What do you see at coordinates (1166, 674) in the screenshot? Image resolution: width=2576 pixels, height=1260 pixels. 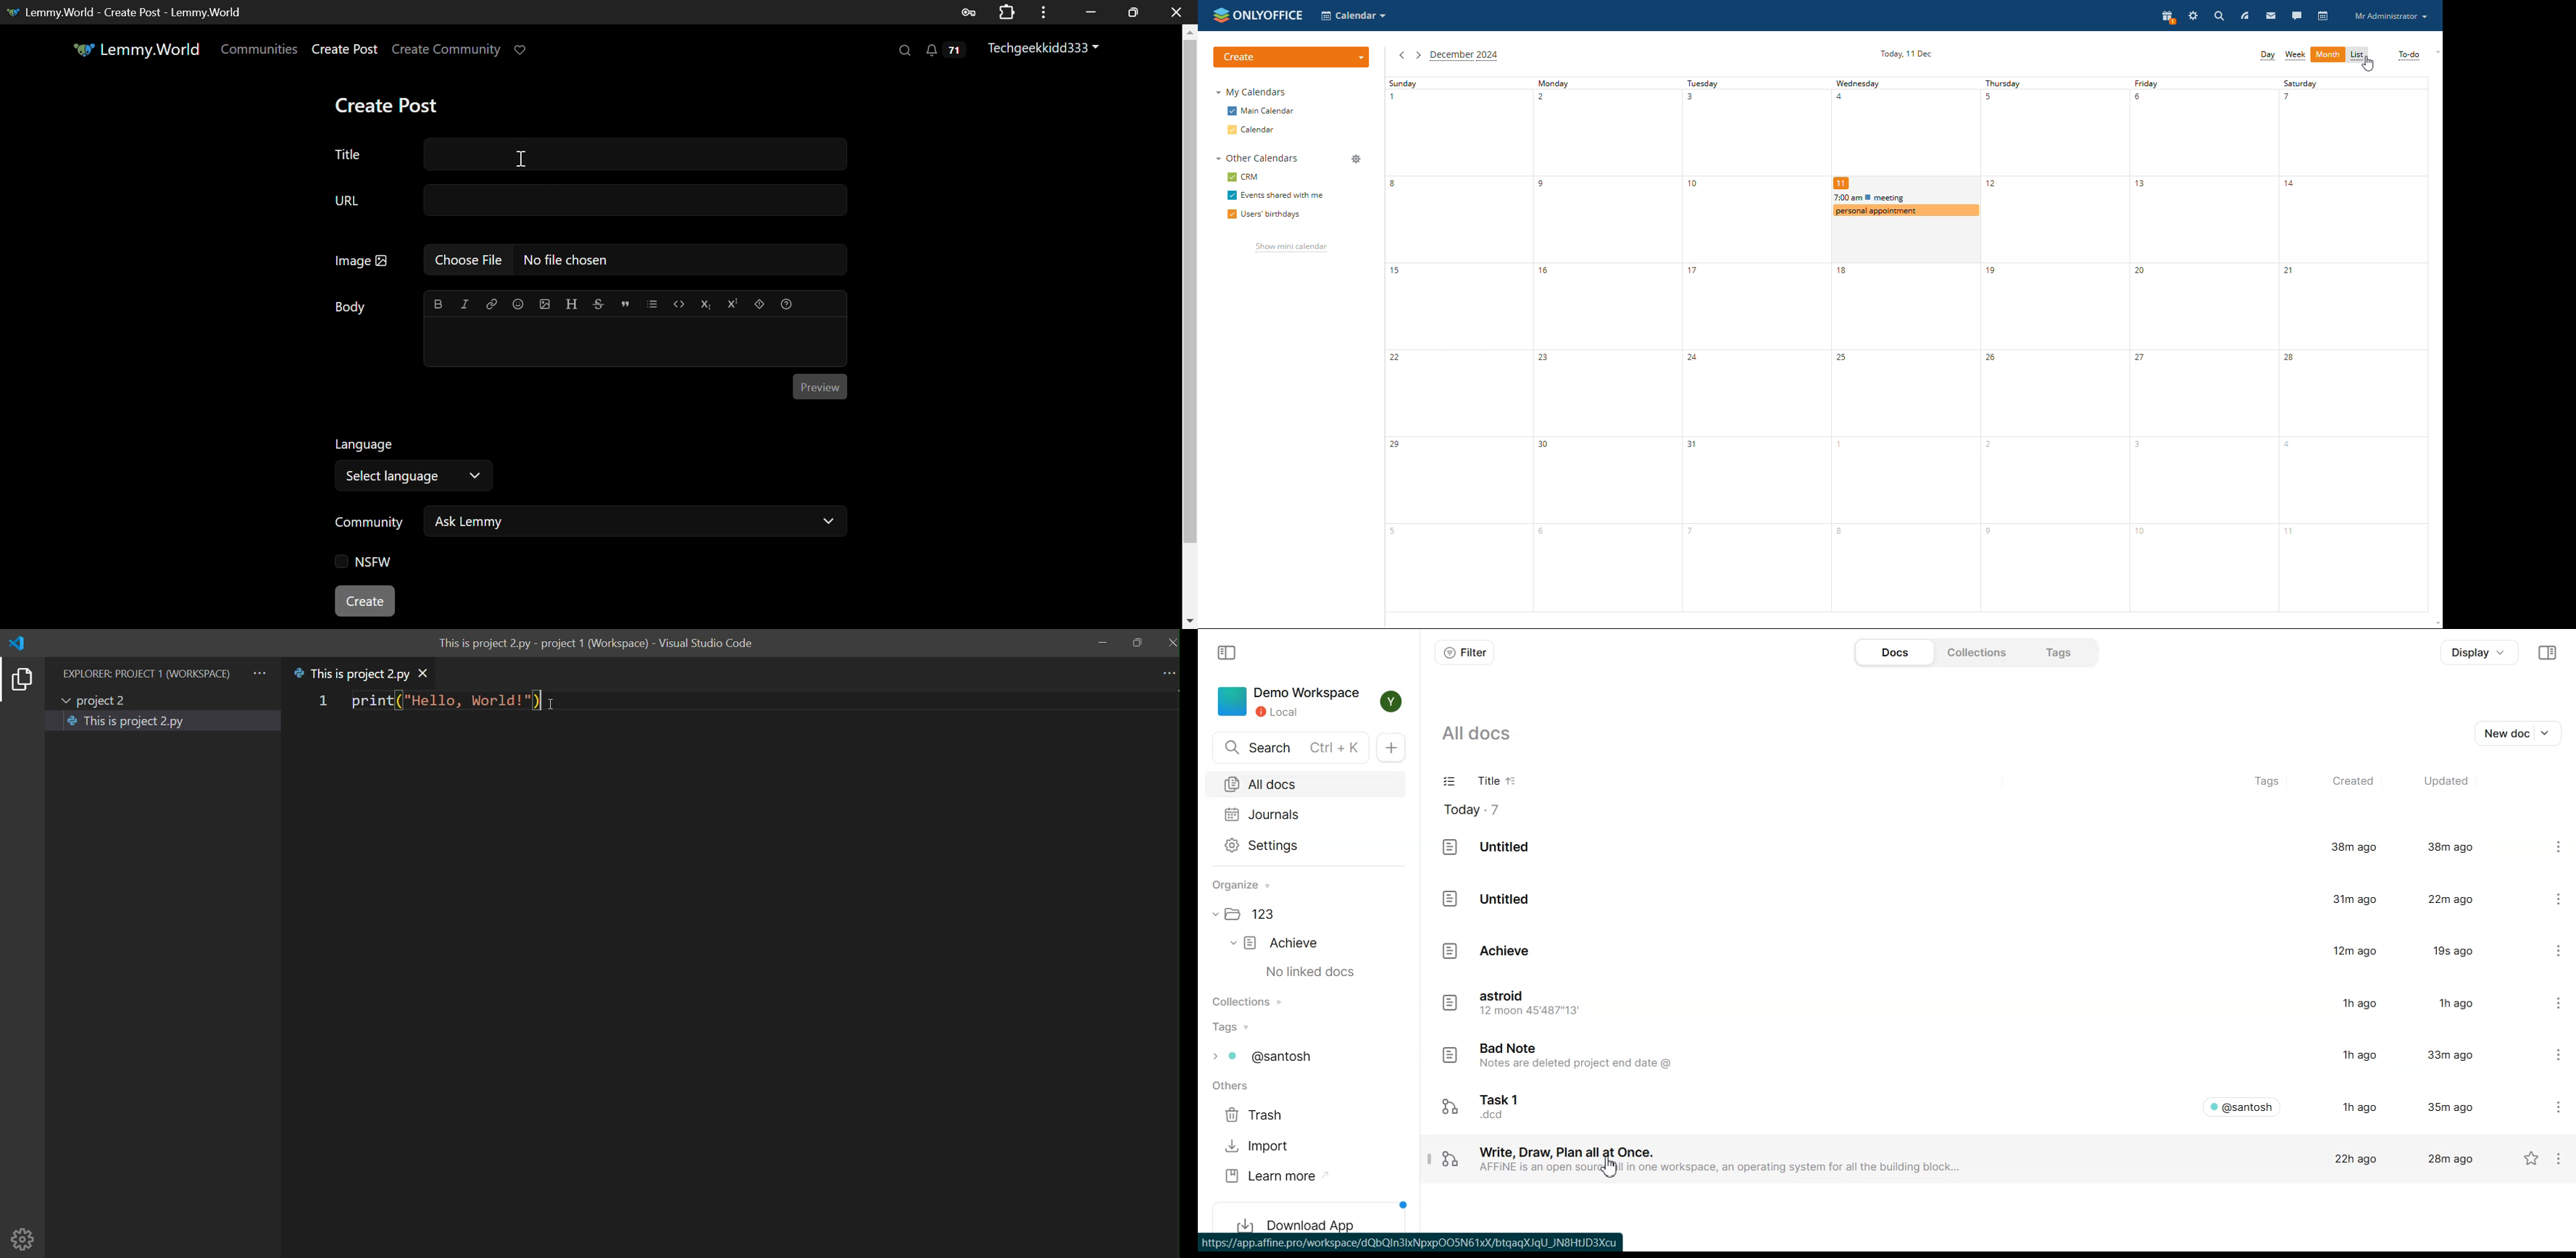 I see `more actions` at bounding box center [1166, 674].